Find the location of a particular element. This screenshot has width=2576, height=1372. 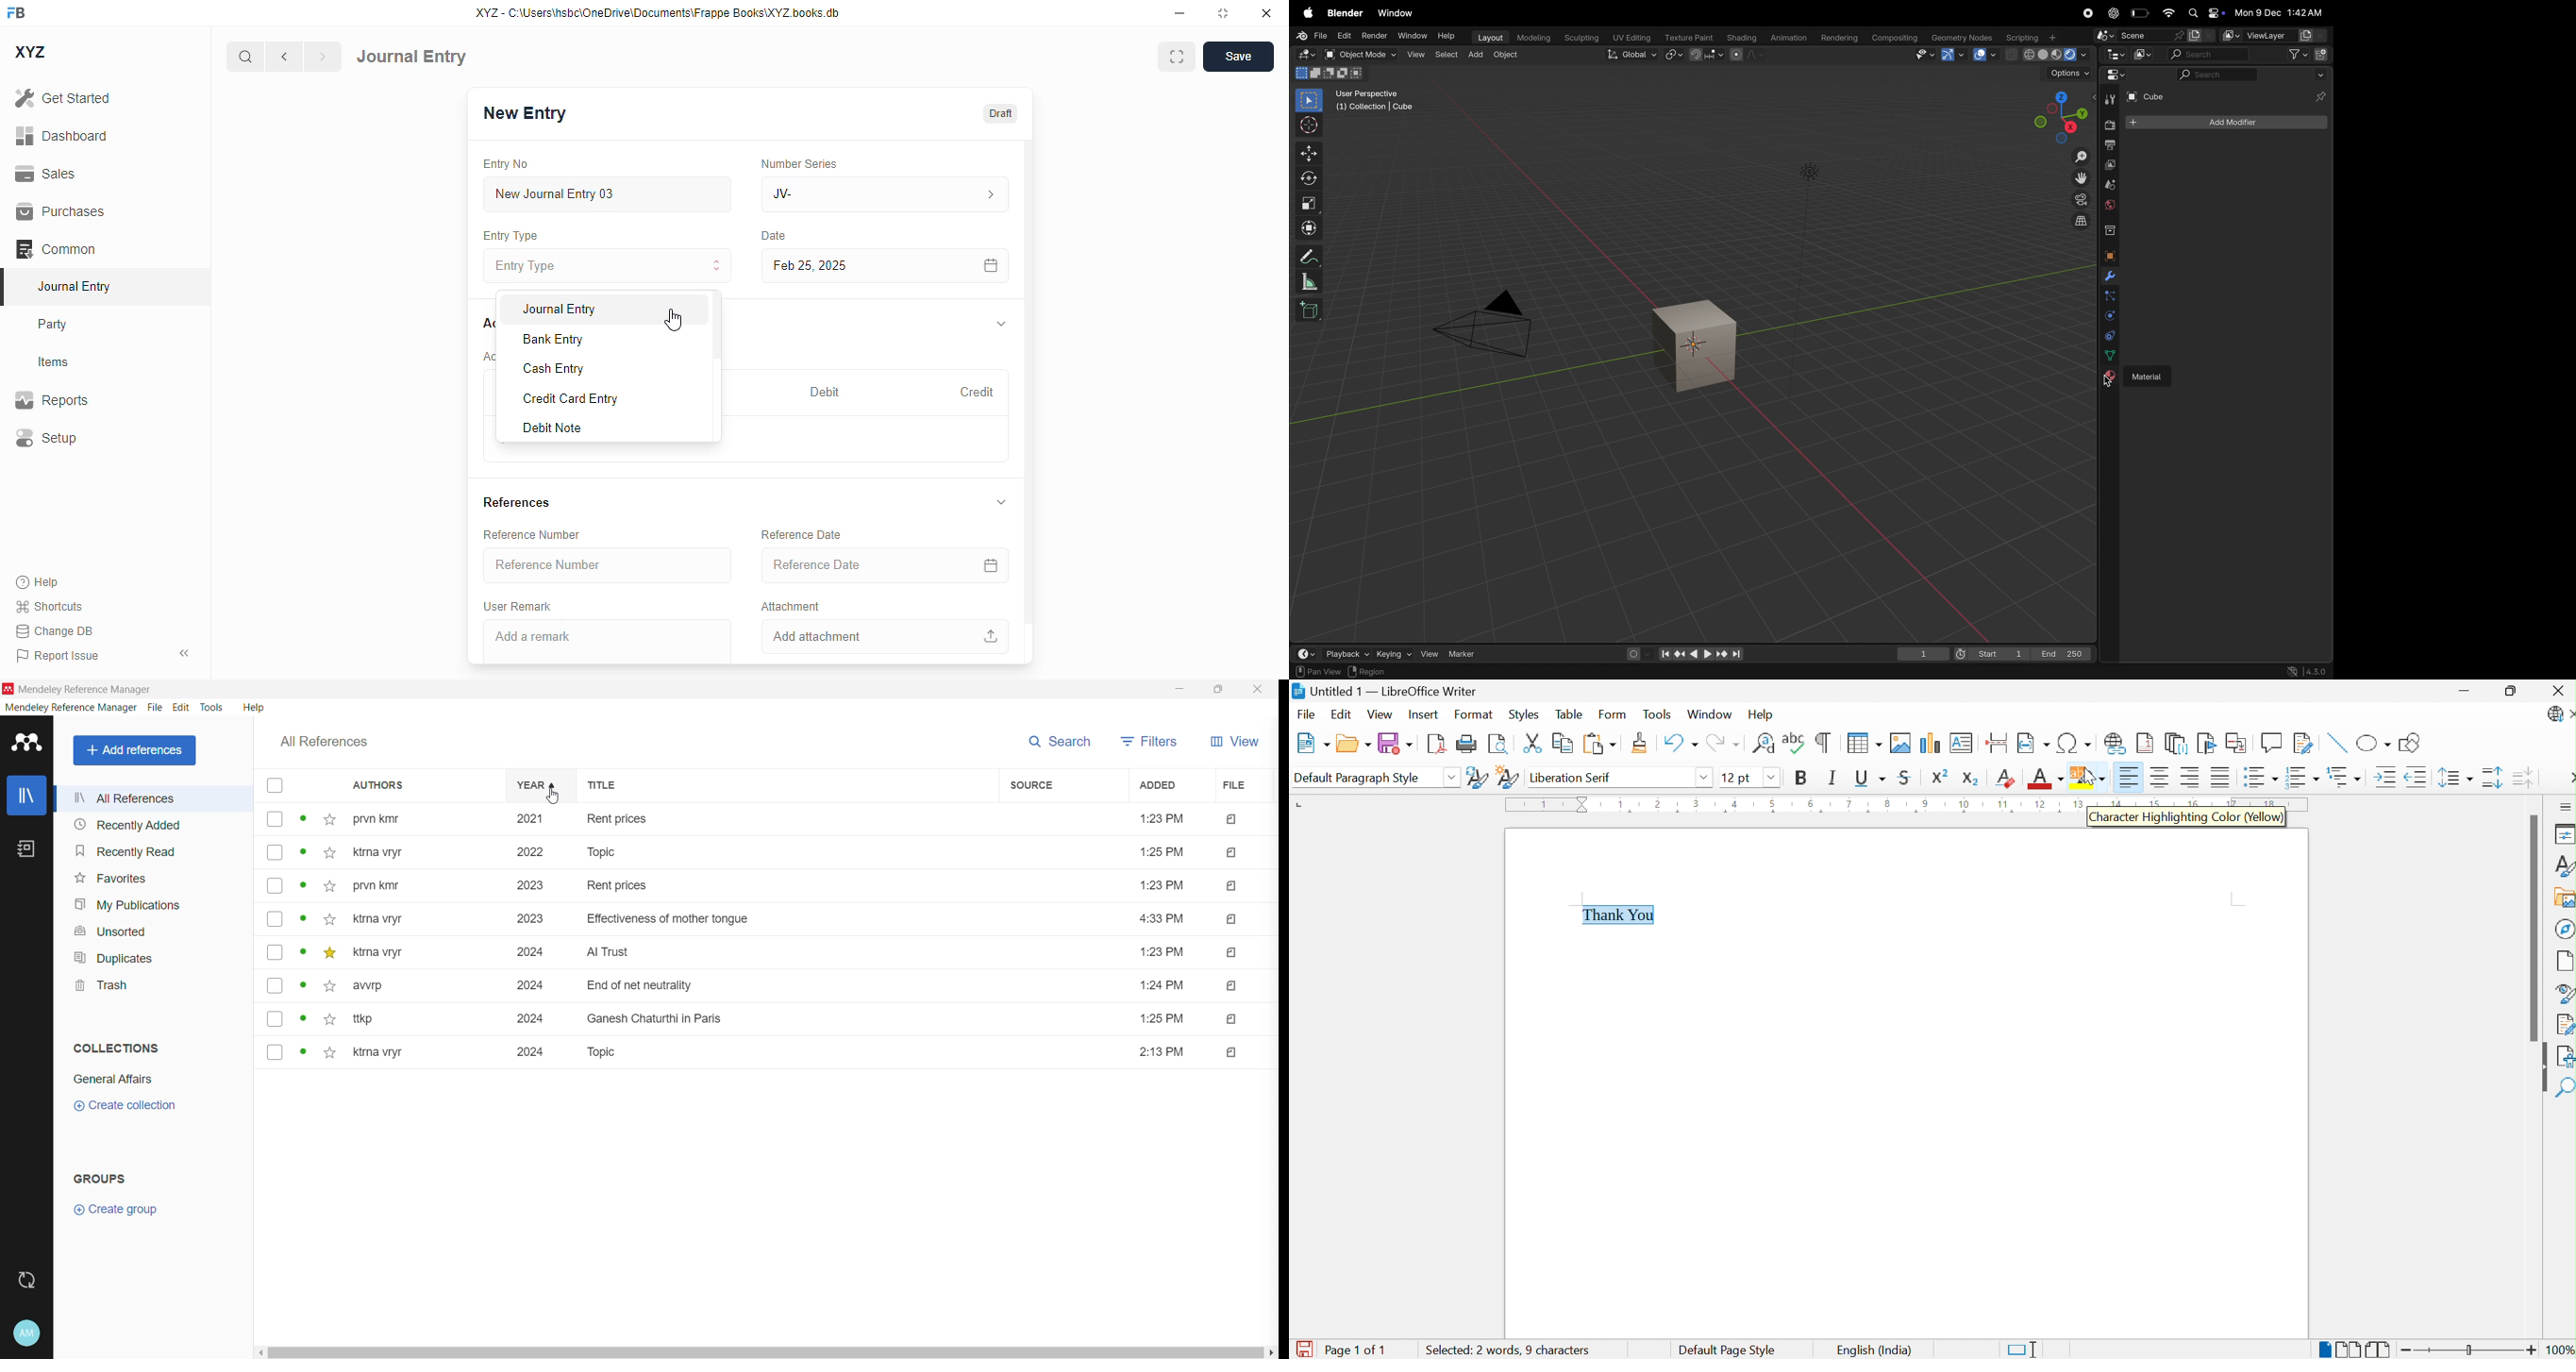

reference number is located at coordinates (607, 564).